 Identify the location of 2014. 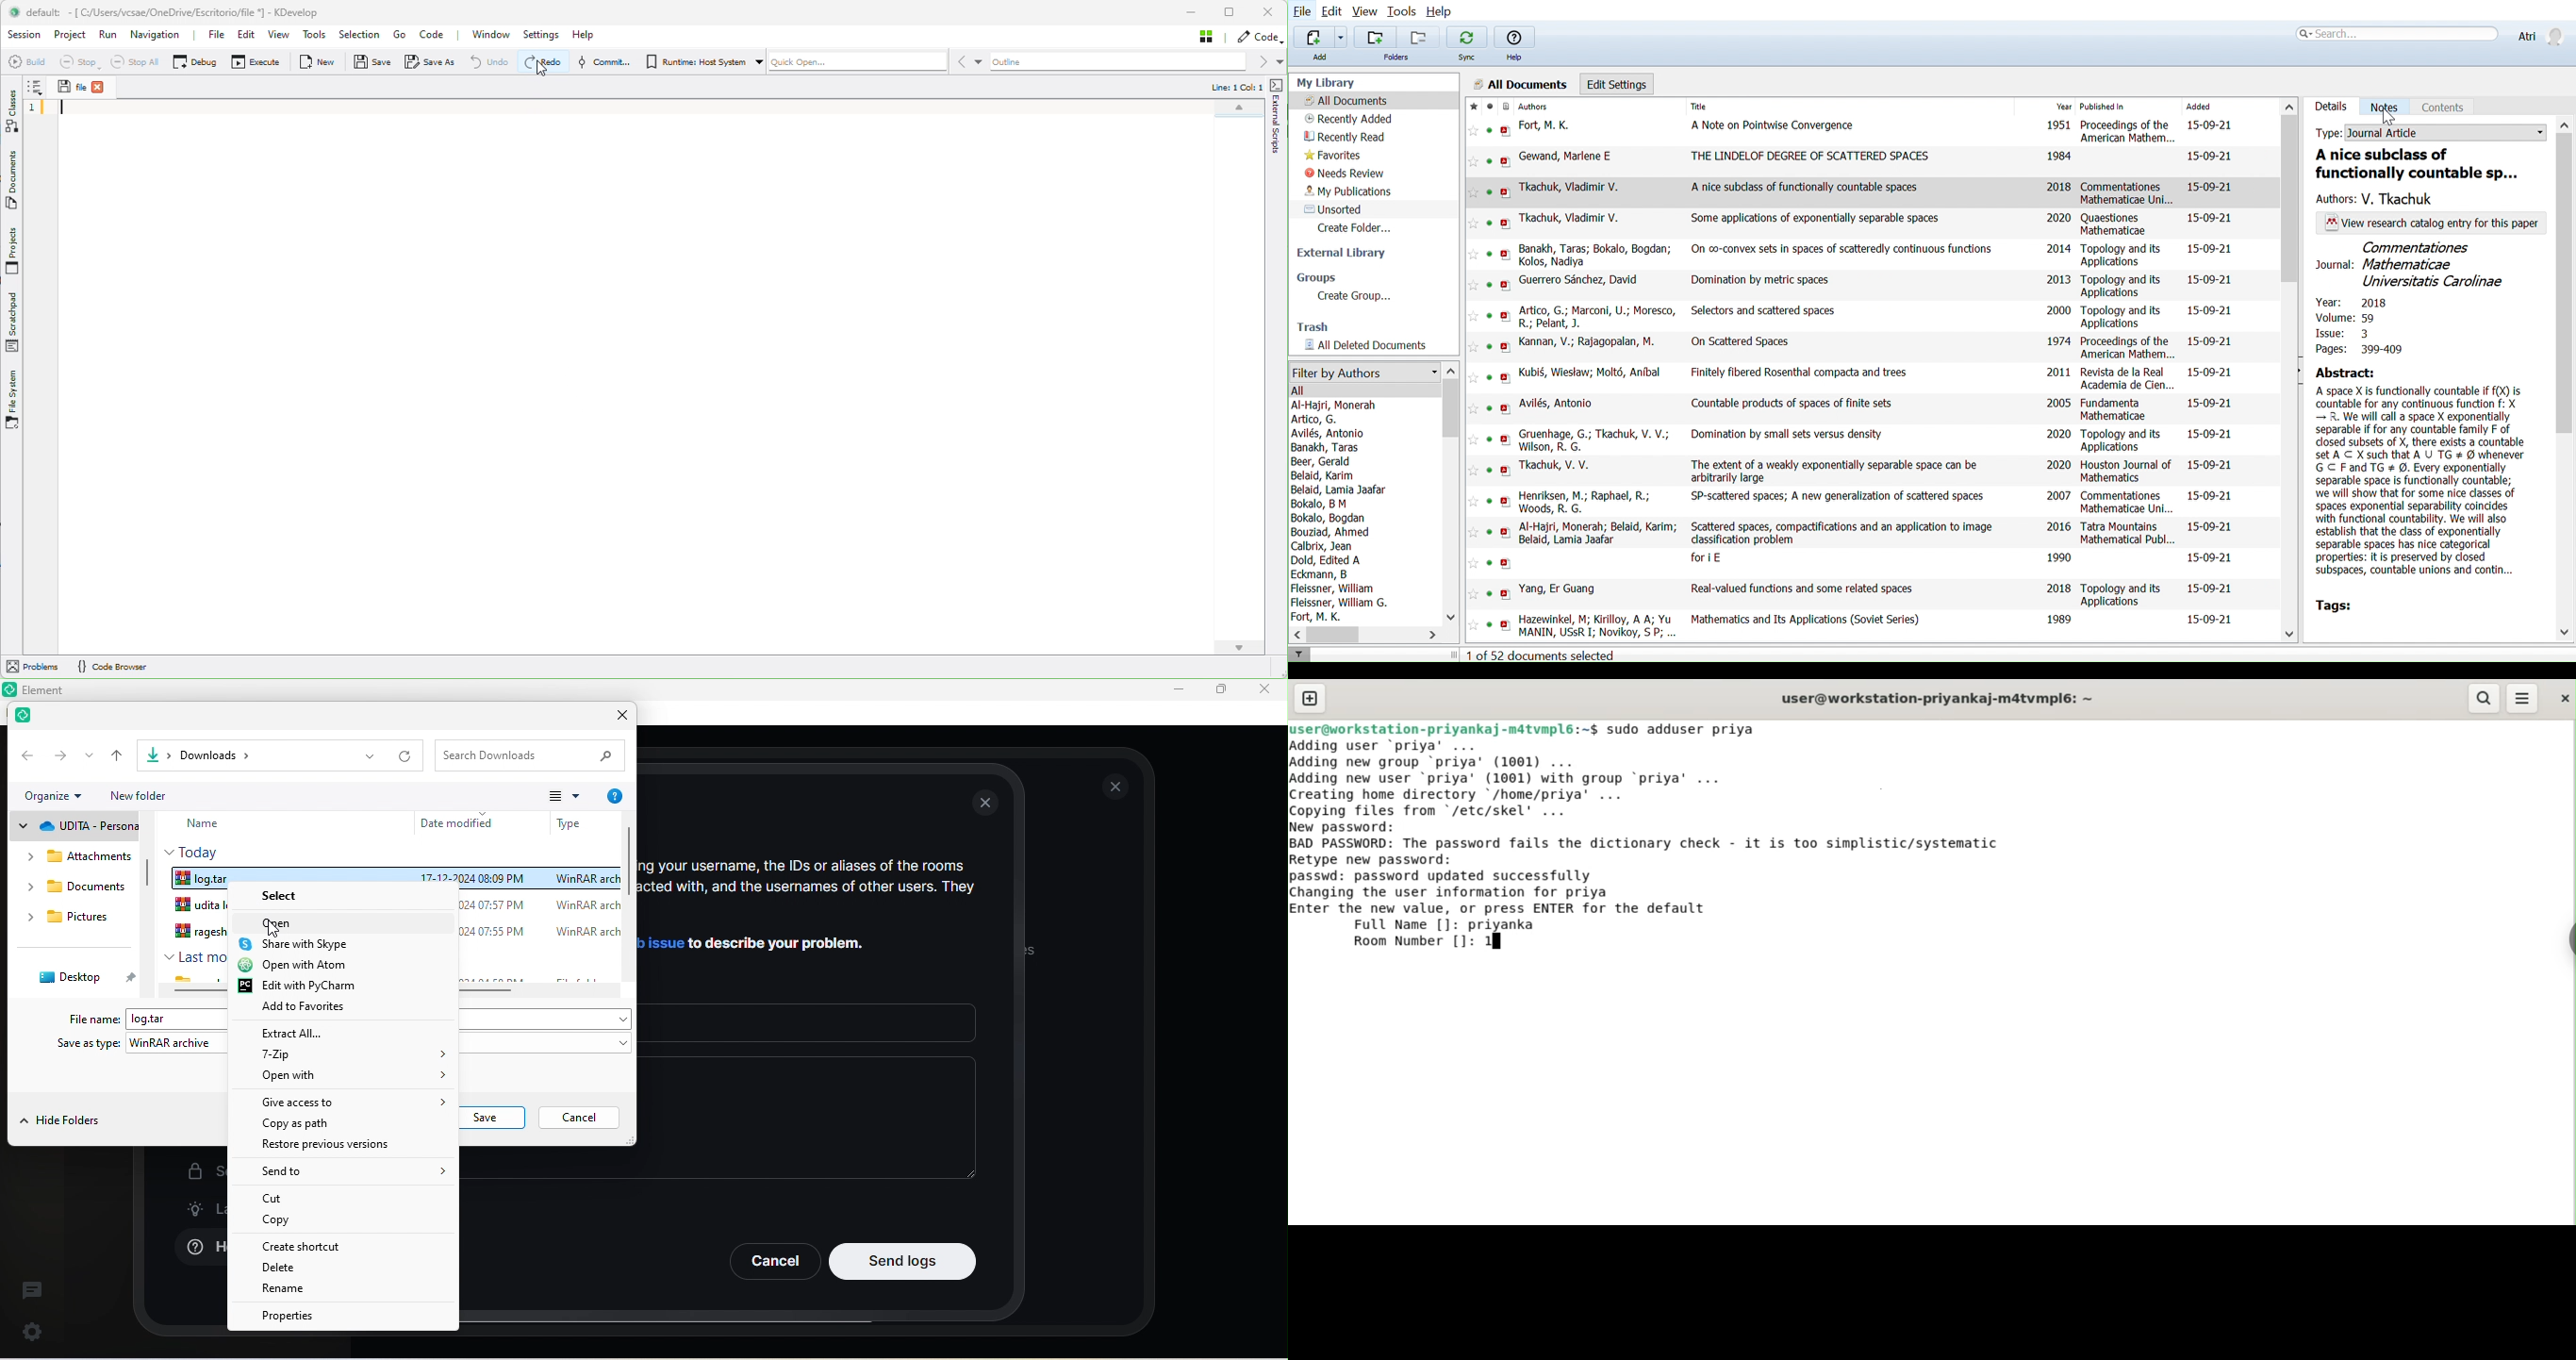
(2059, 250).